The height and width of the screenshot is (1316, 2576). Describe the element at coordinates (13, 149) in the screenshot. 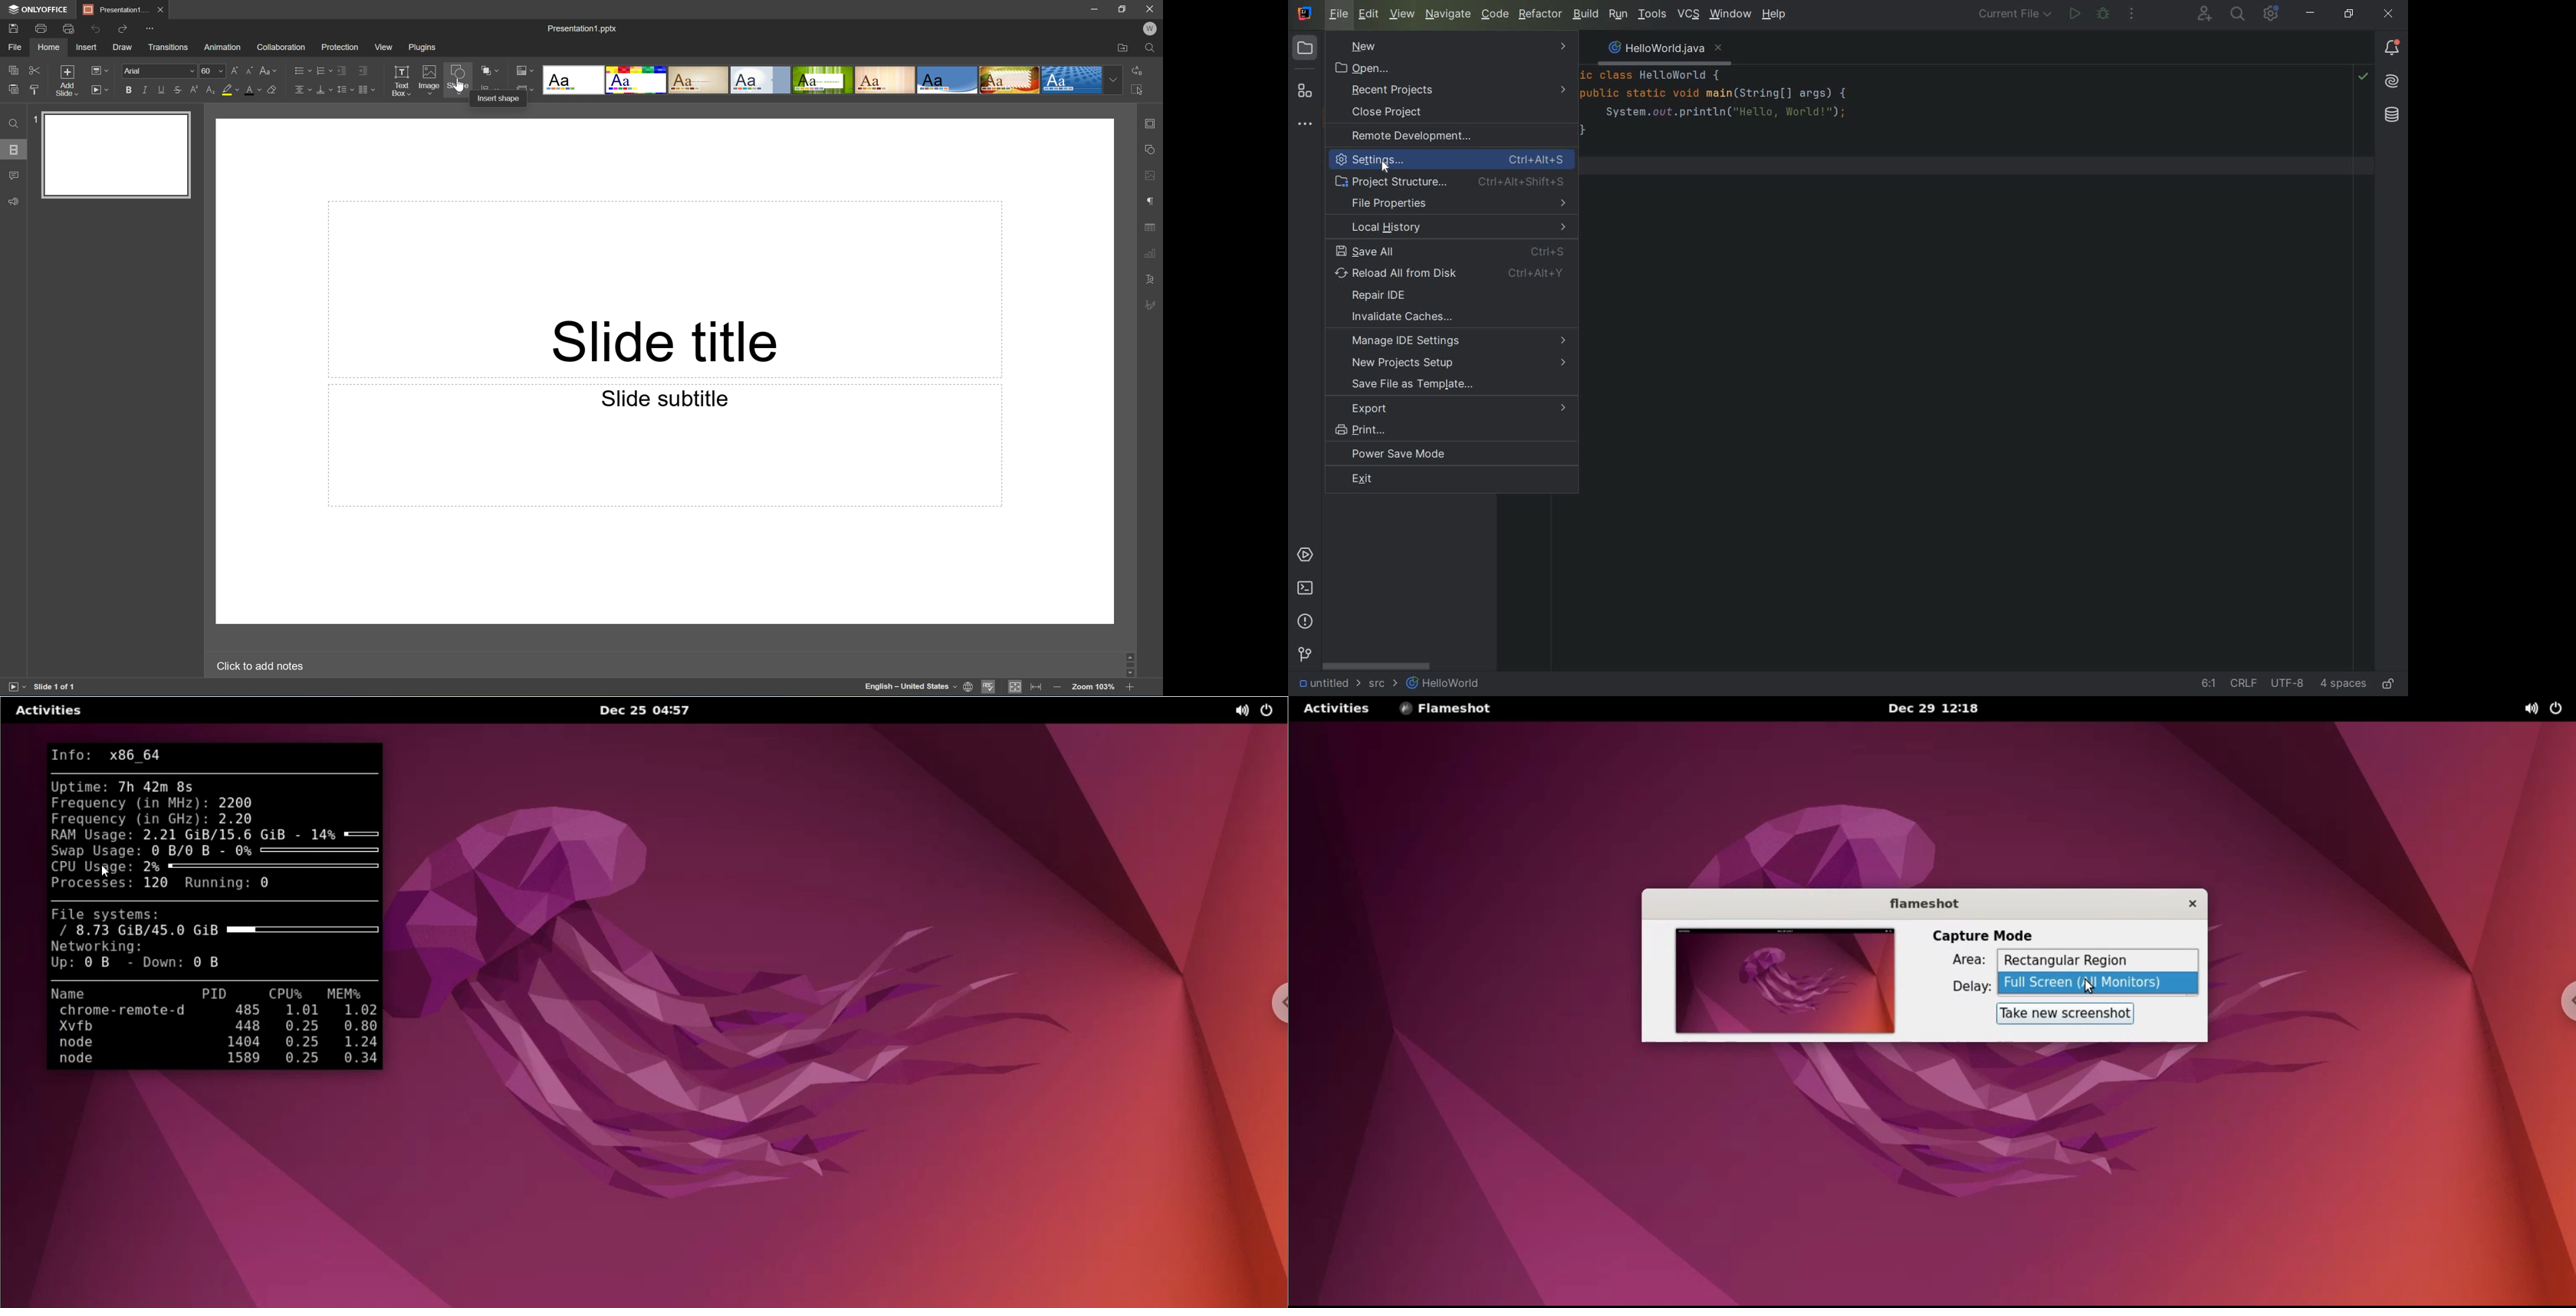

I see `Slides` at that location.